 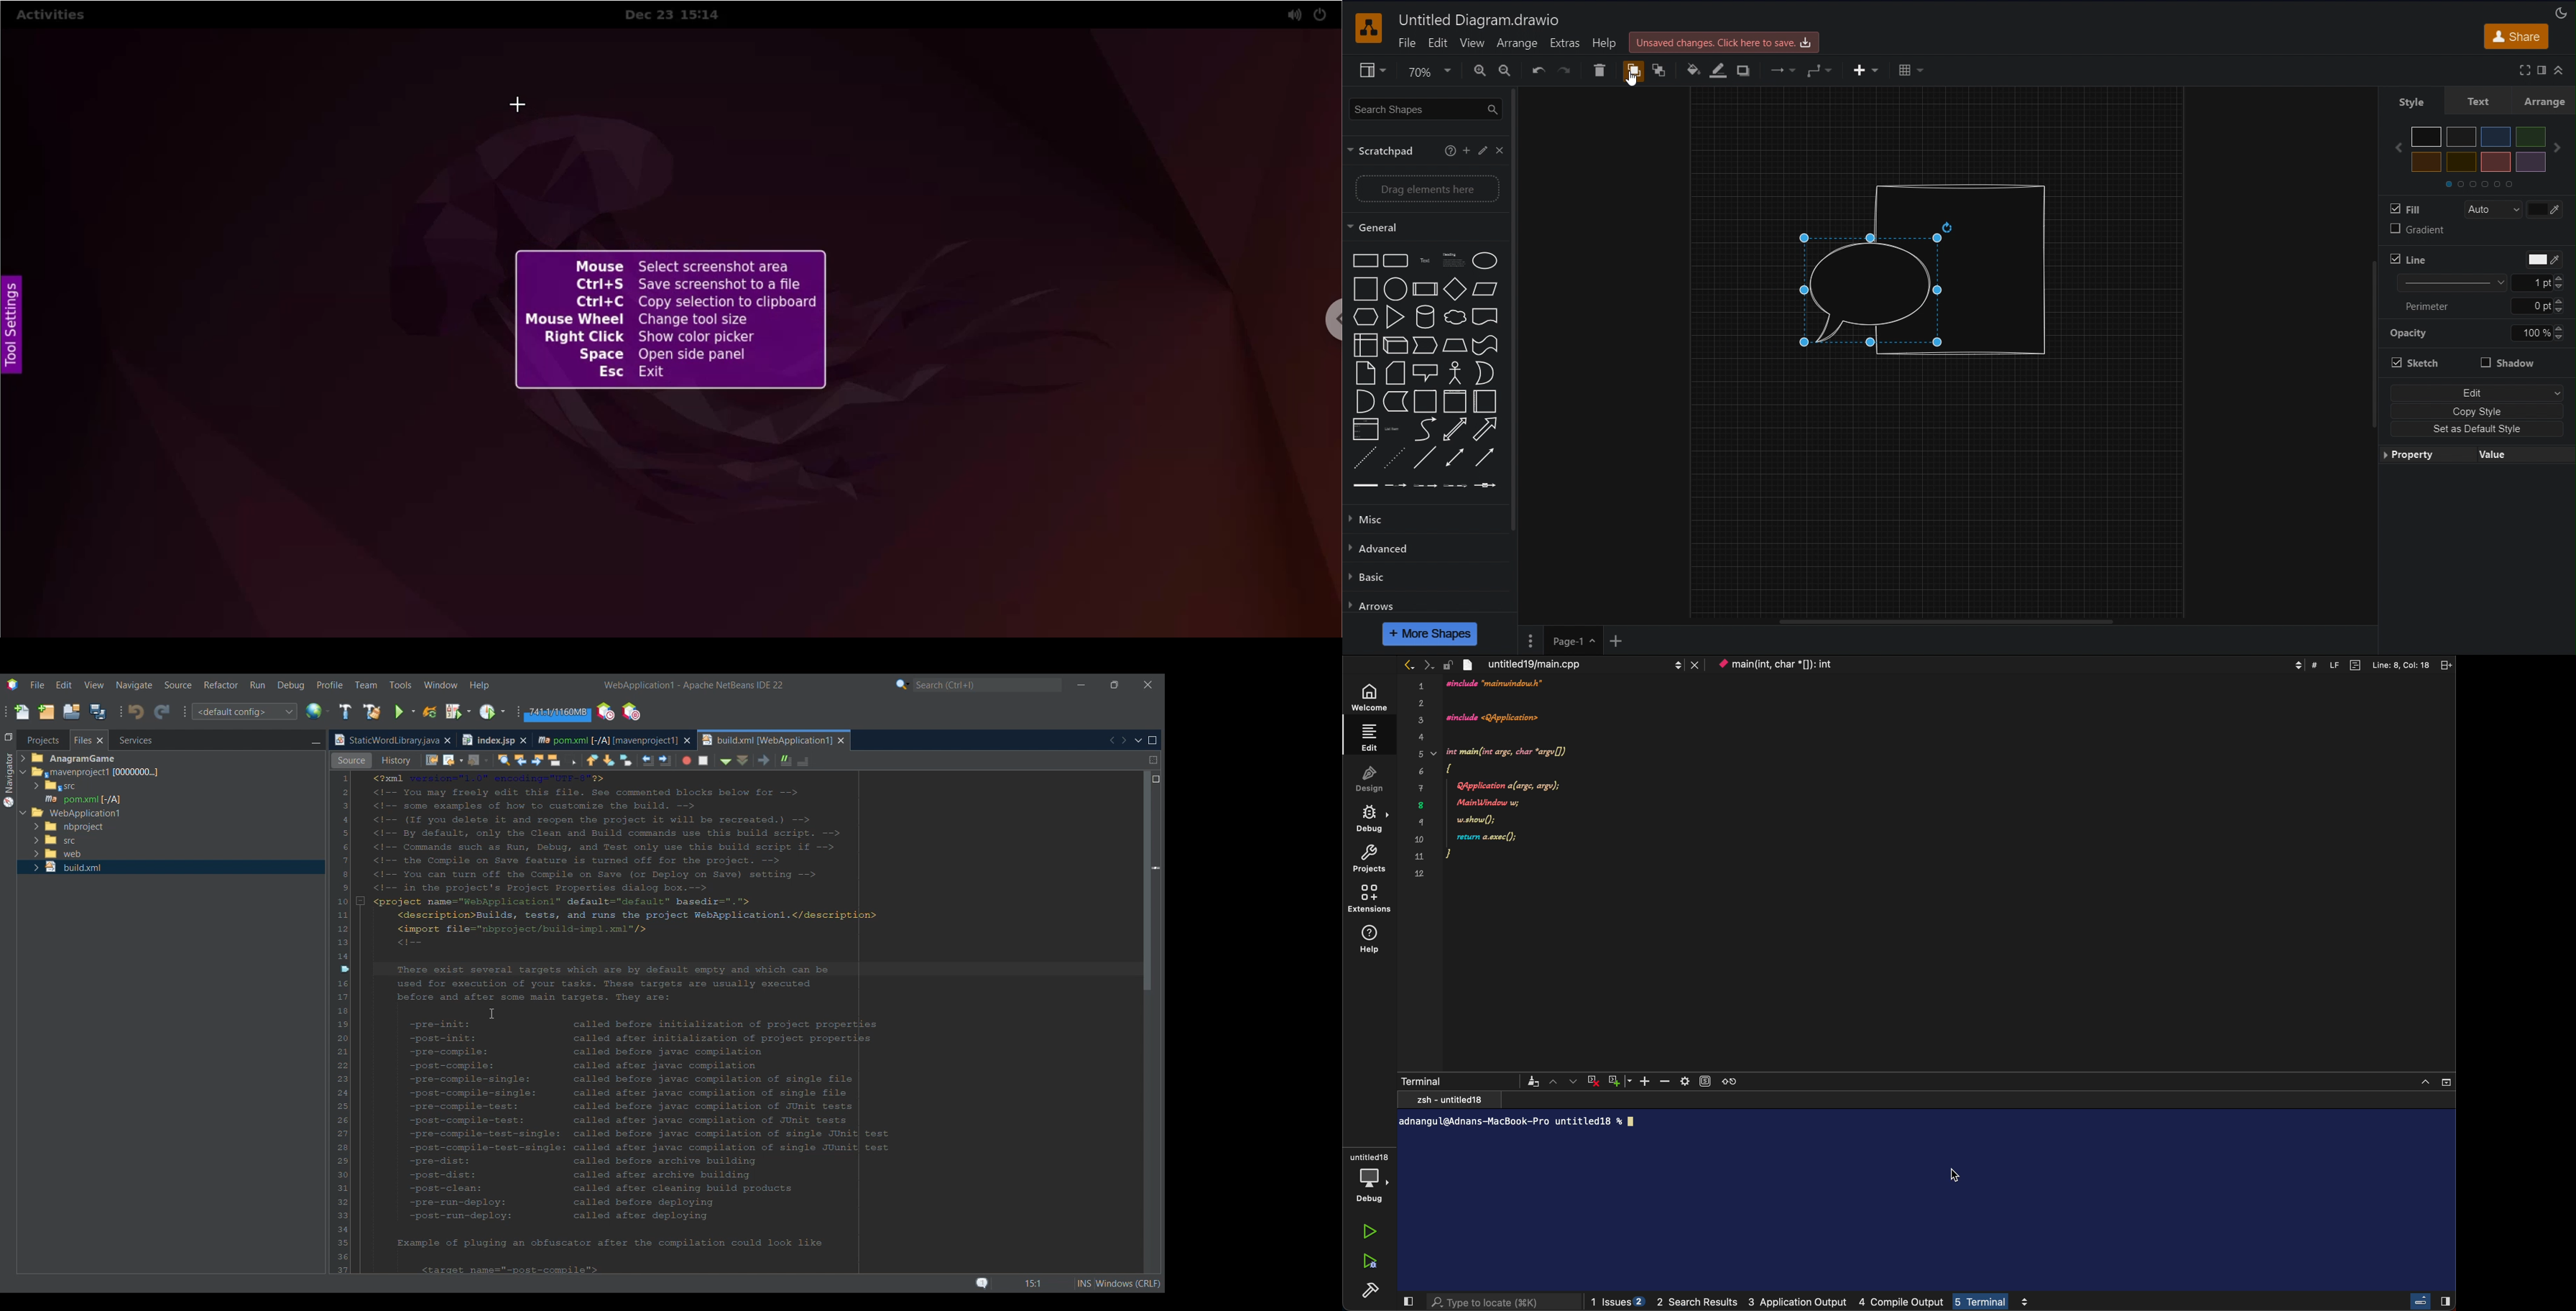 What do you see at coordinates (1365, 345) in the screenshot?
I see `Internal storage` at bounding box center [1365, 345].